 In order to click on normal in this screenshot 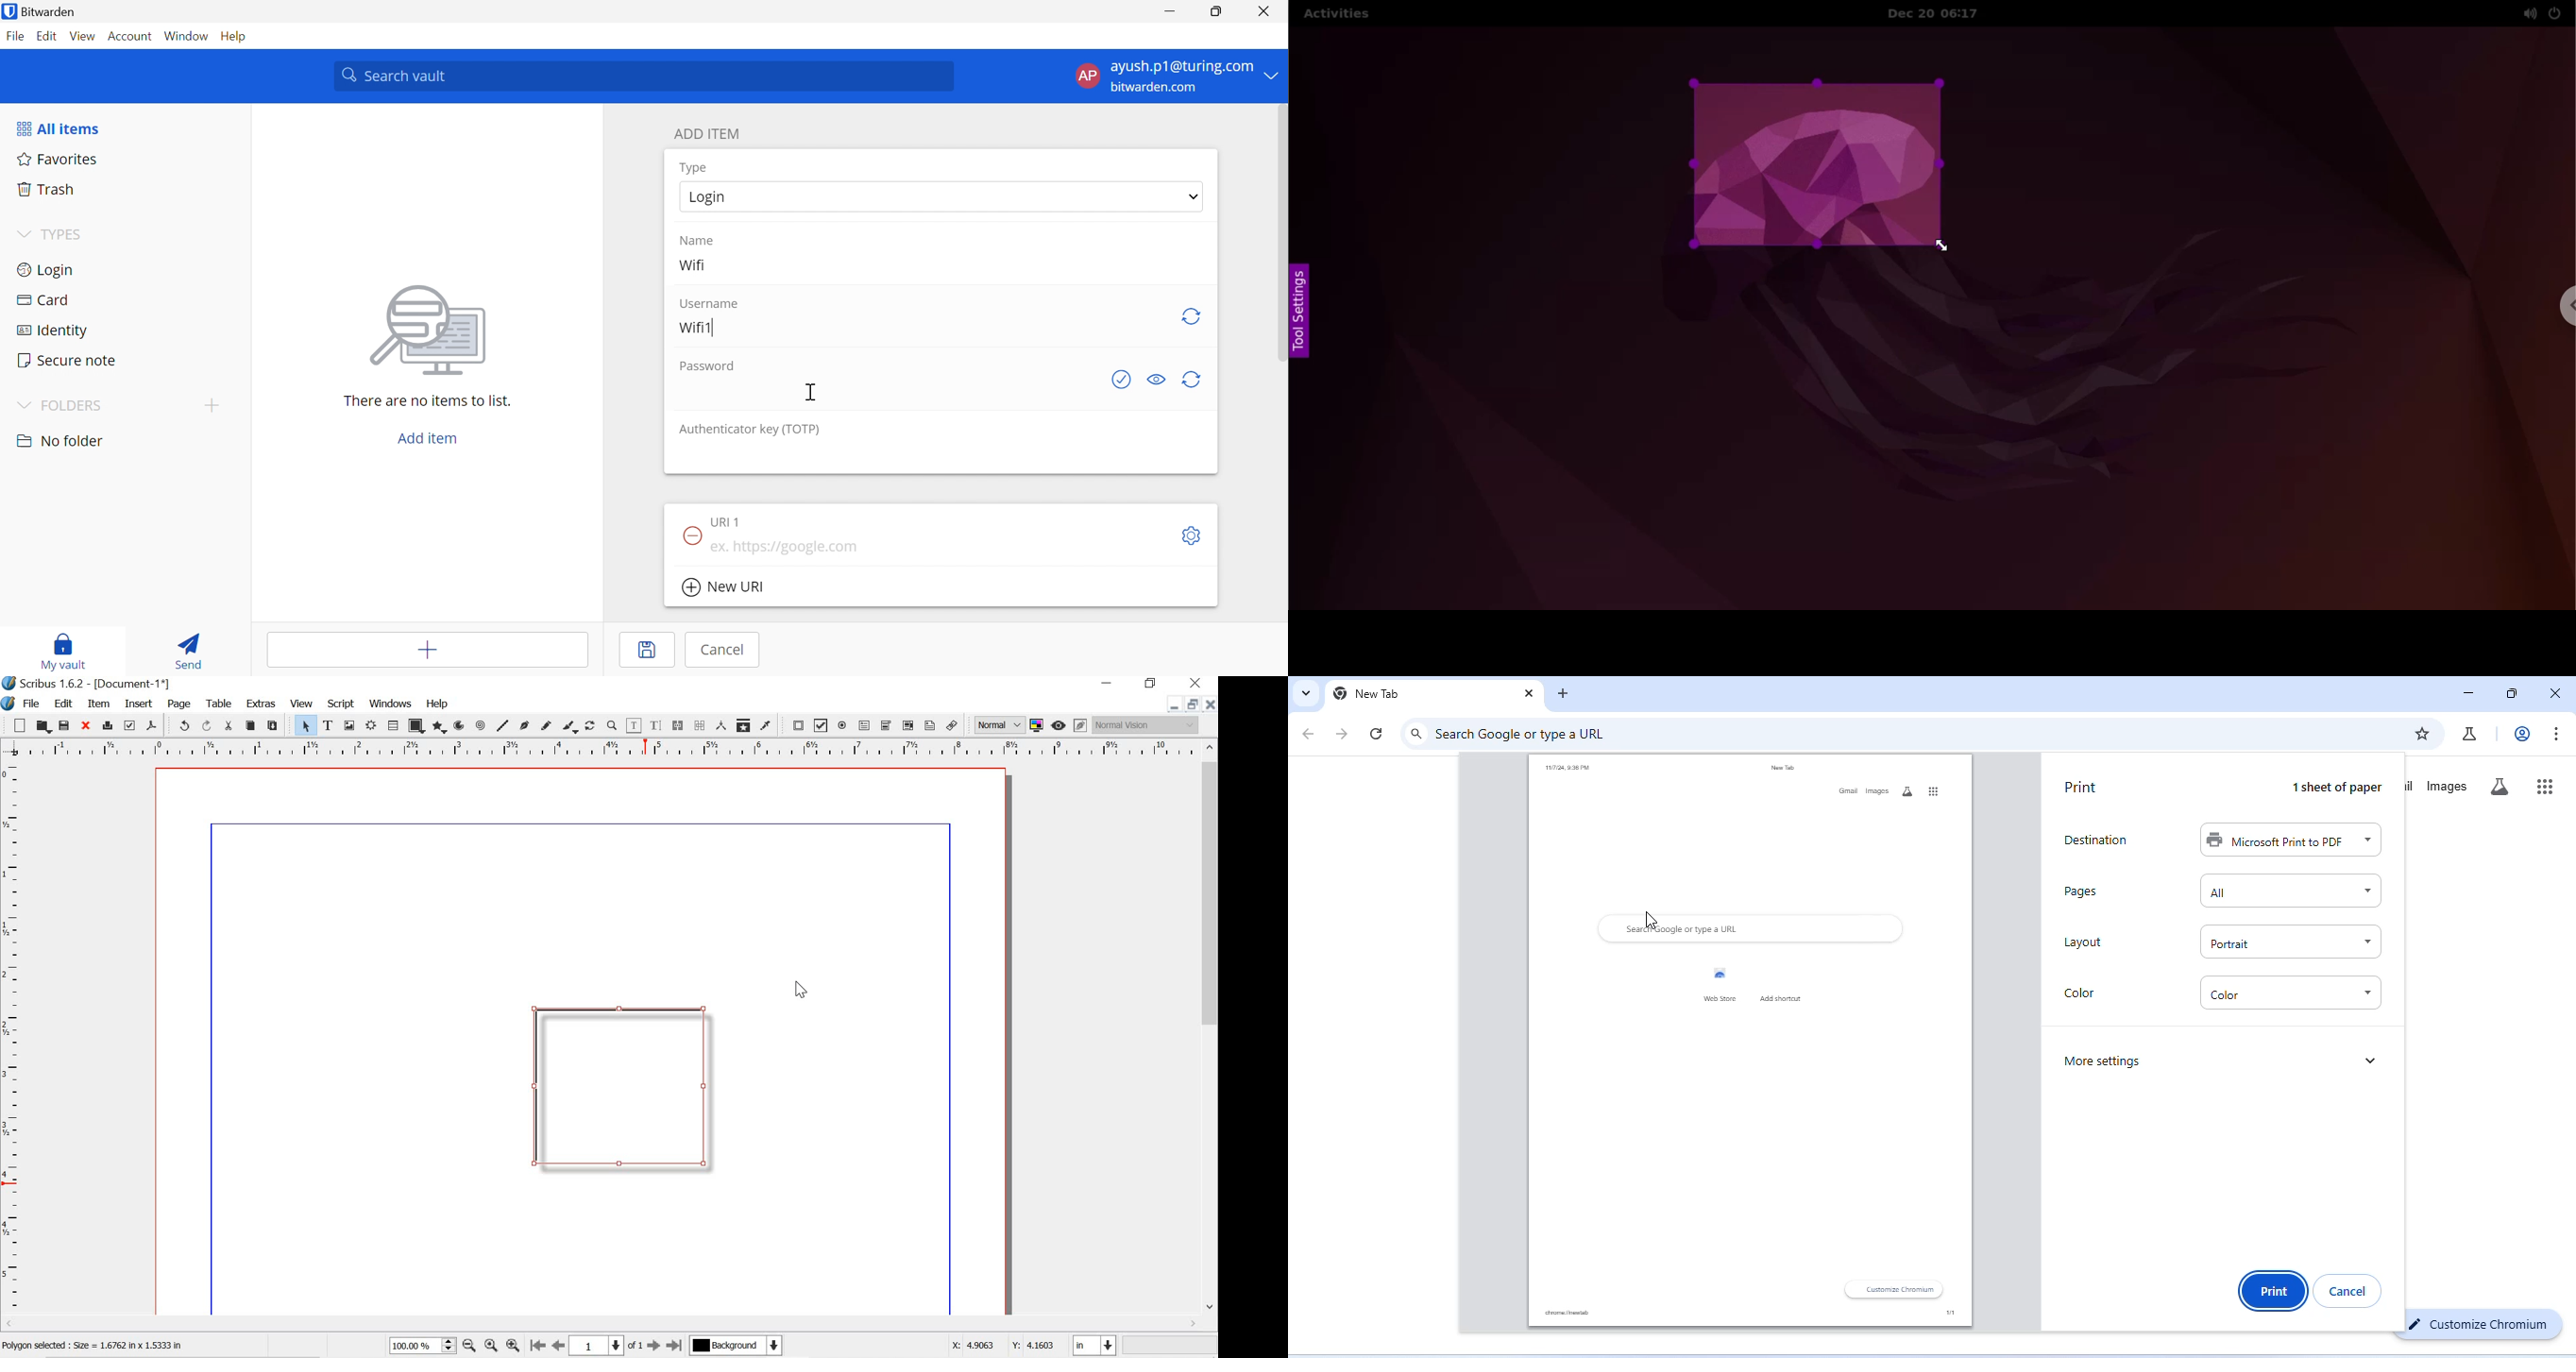, I will do `click(999, 723)`.